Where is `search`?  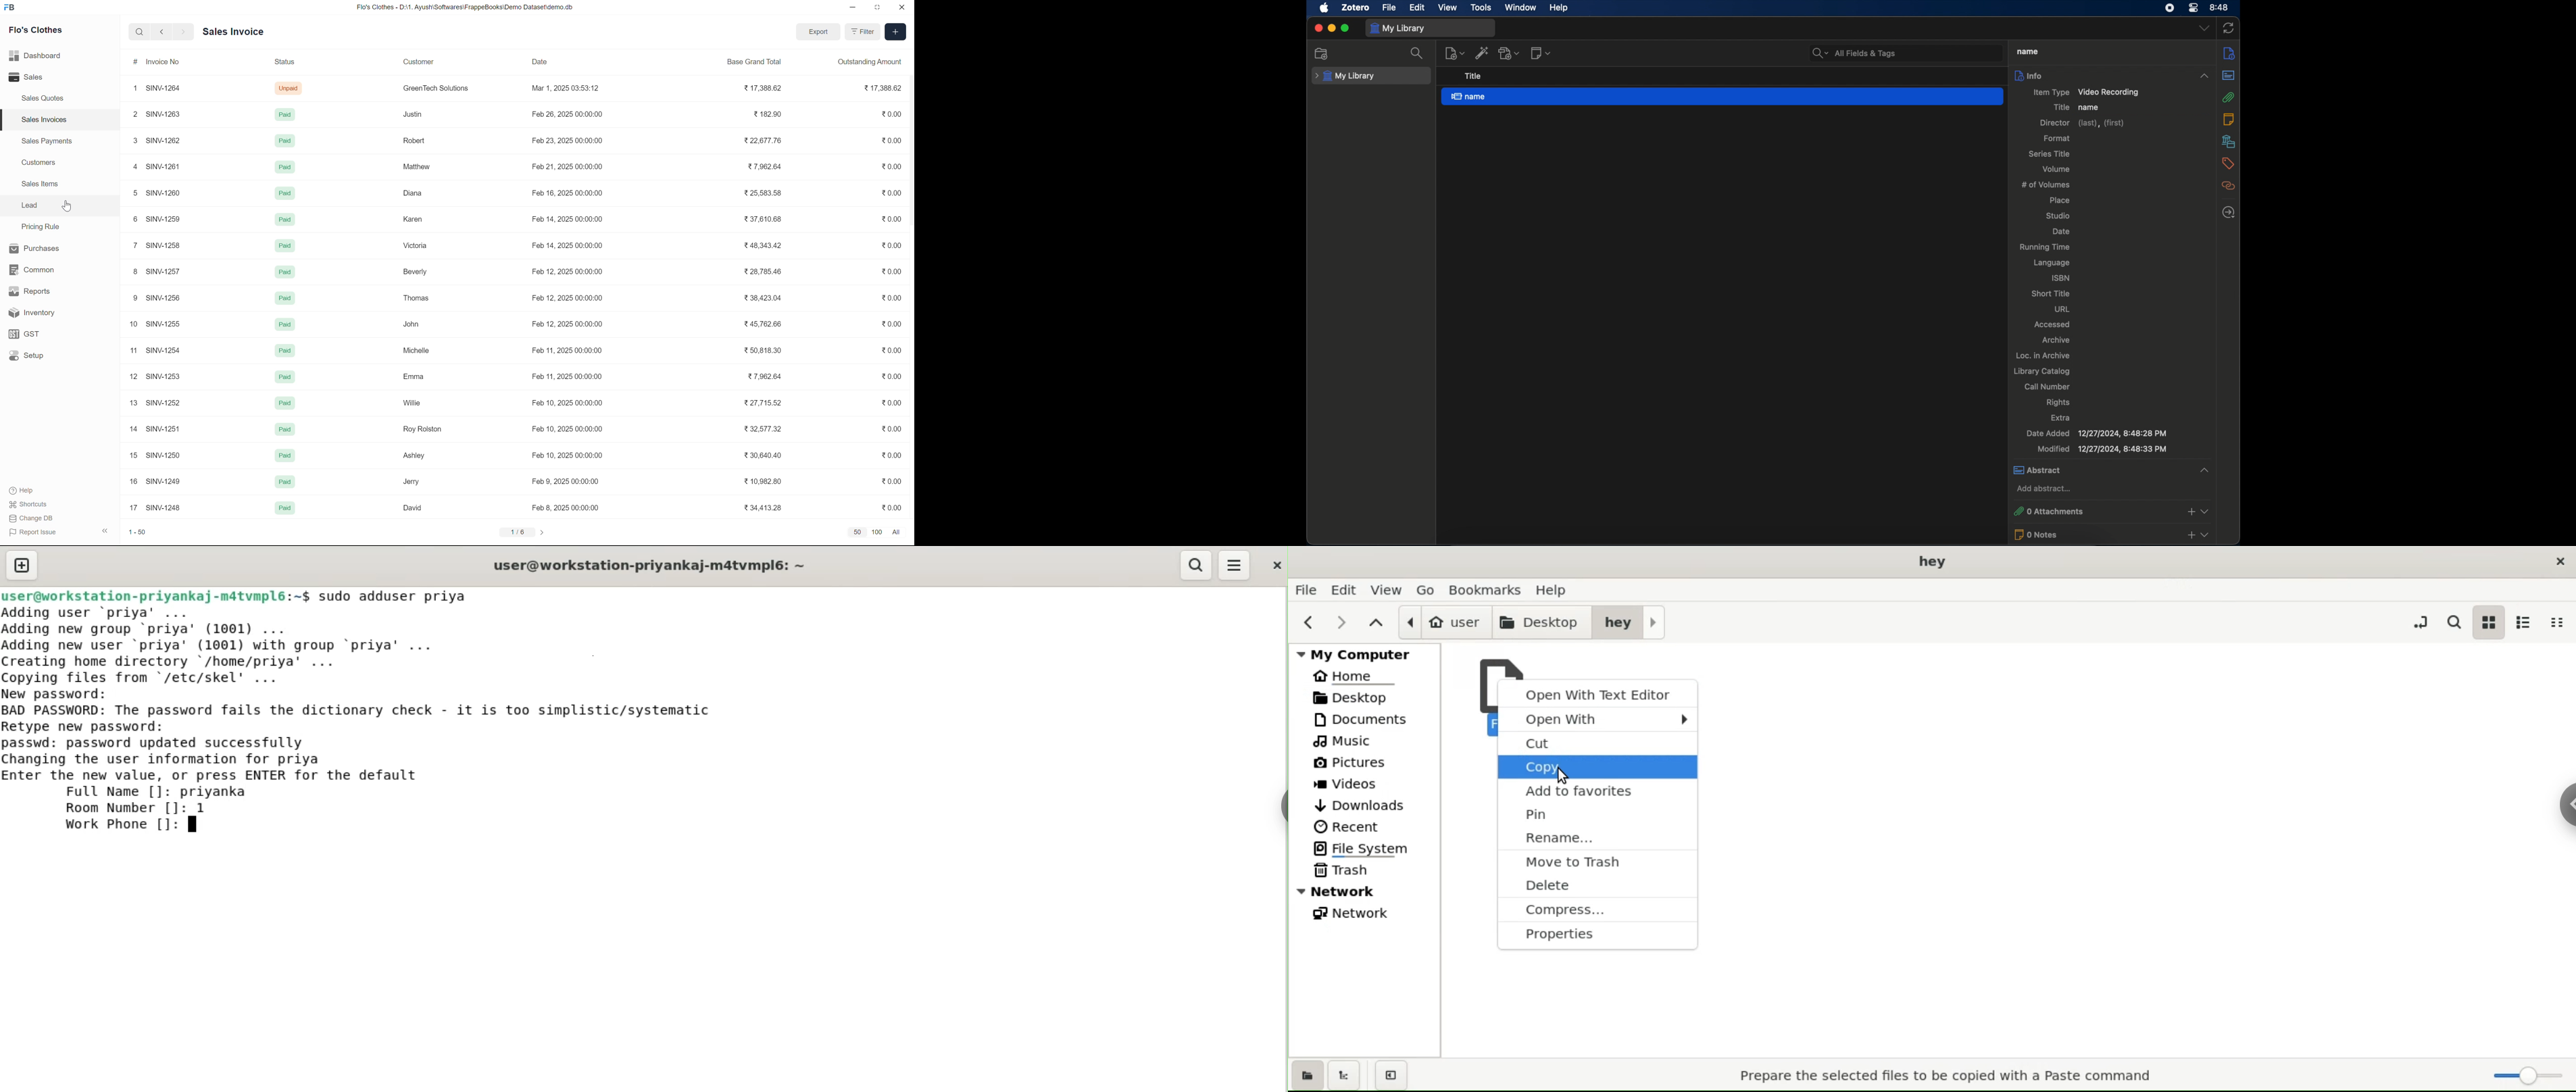
search is located at coordinates (139, 31).